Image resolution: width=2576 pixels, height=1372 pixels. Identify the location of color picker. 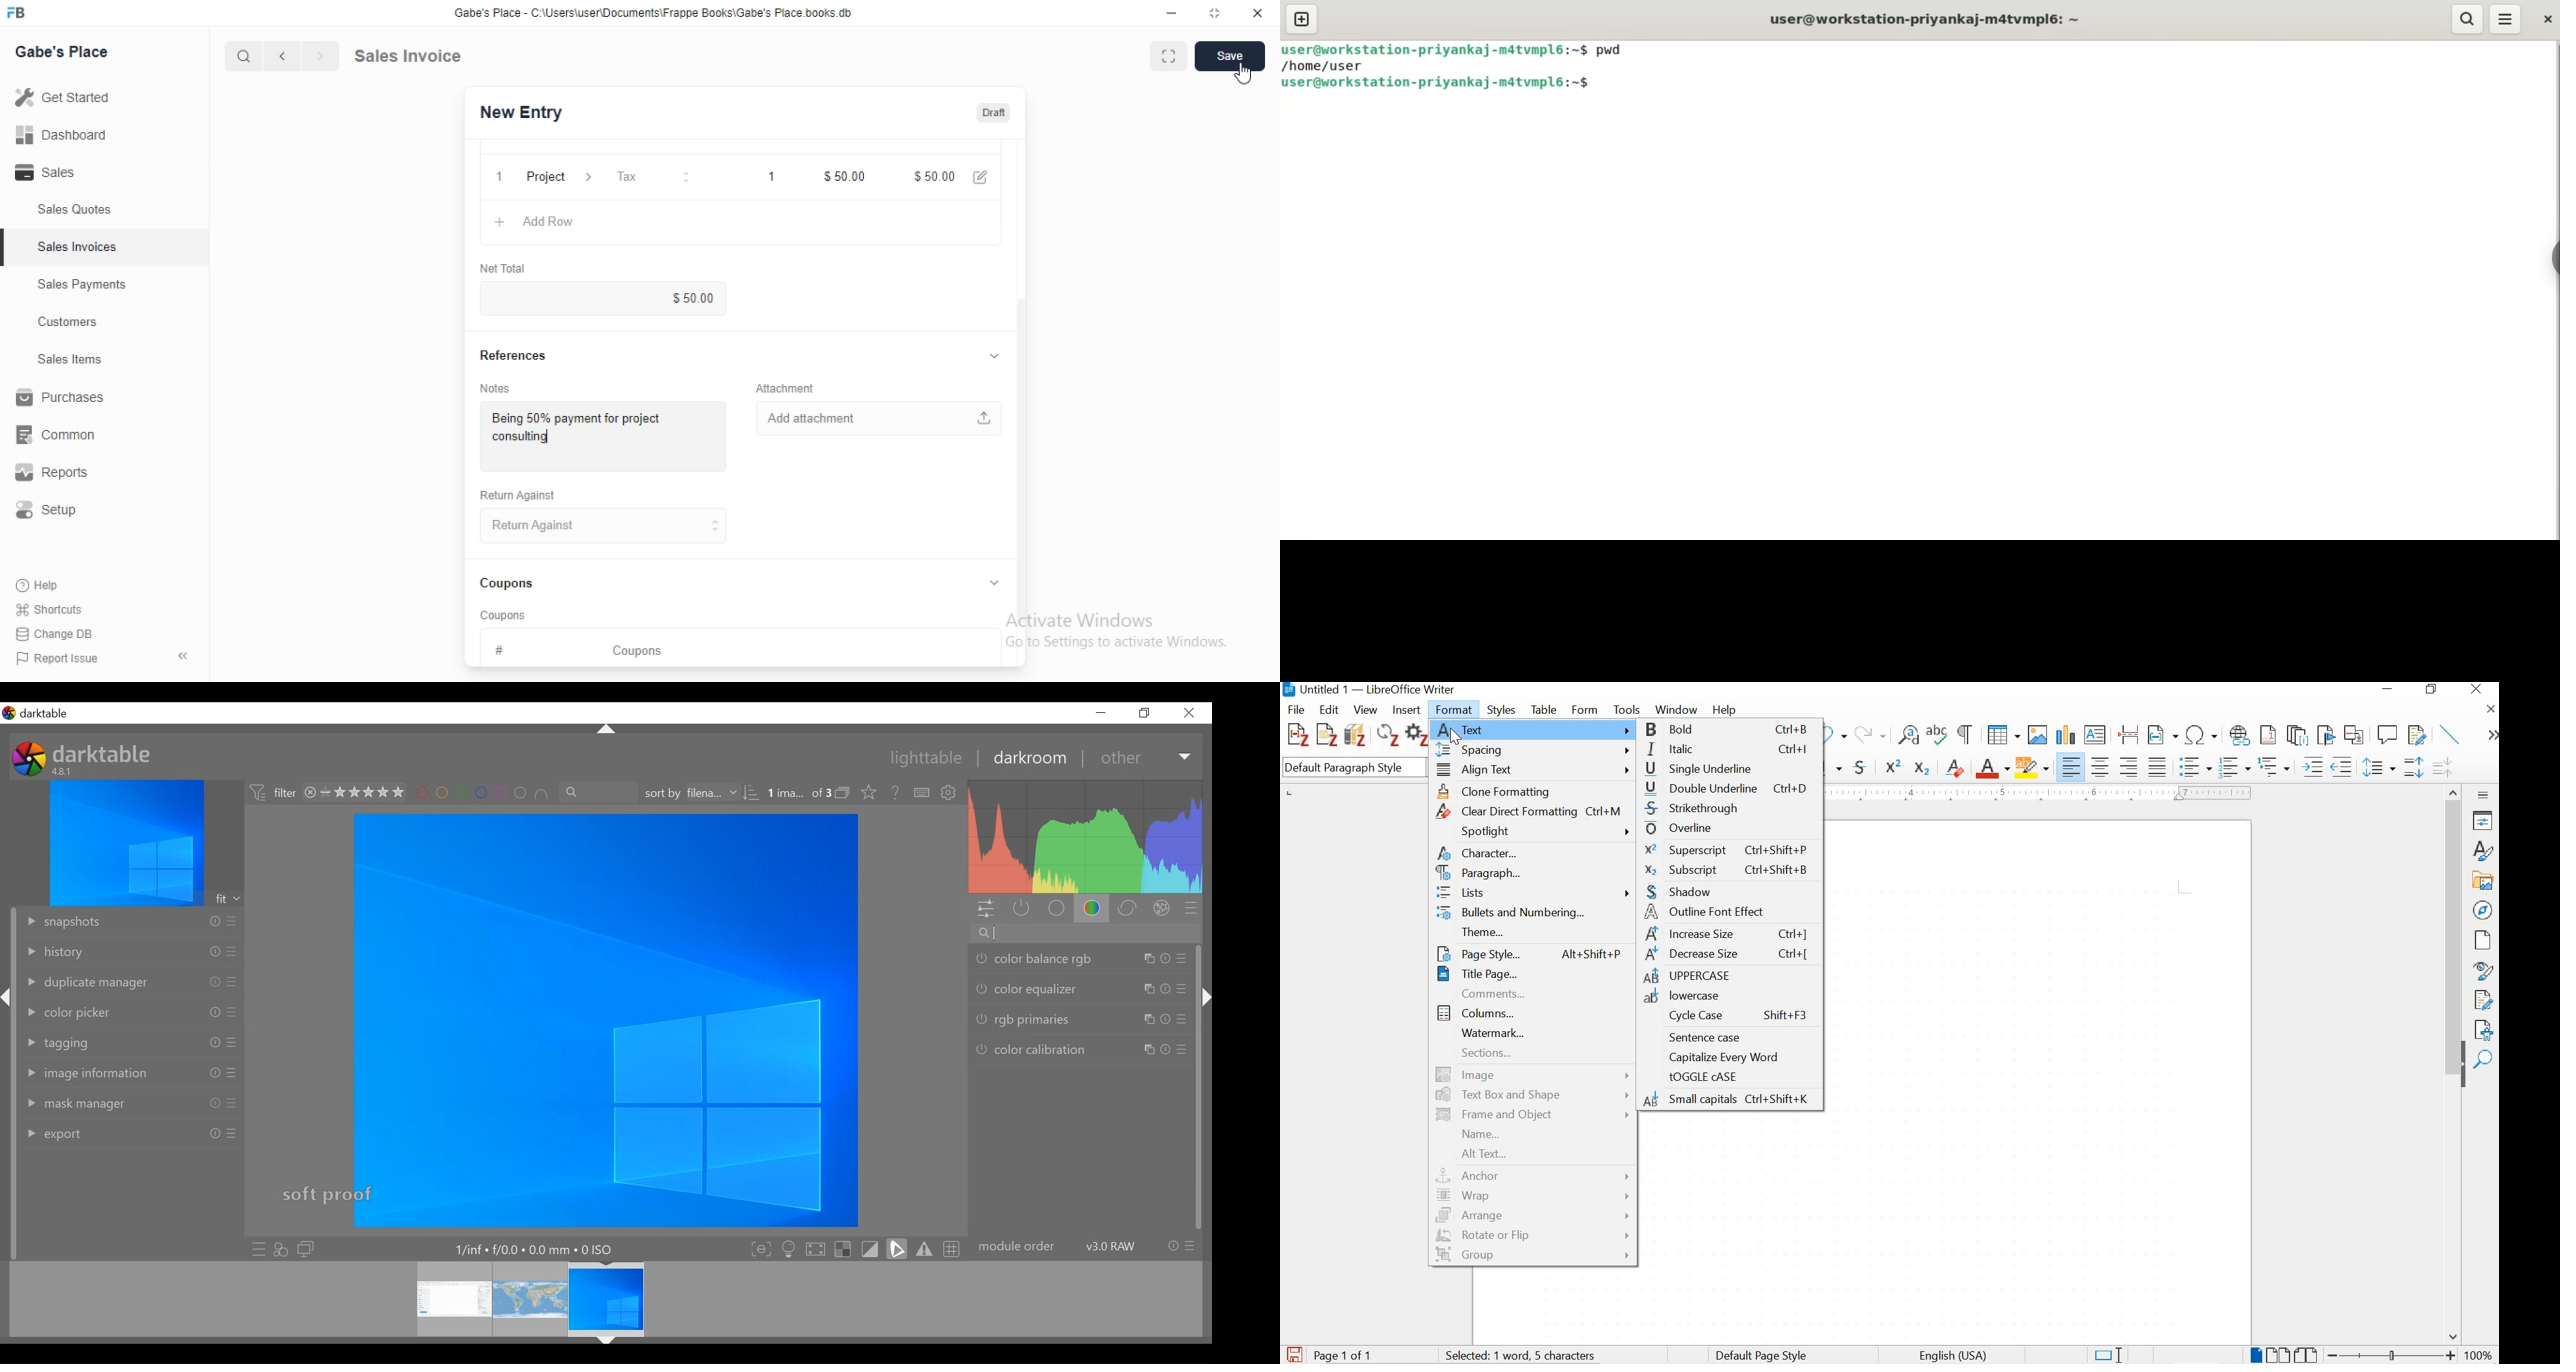
(68, 1014).